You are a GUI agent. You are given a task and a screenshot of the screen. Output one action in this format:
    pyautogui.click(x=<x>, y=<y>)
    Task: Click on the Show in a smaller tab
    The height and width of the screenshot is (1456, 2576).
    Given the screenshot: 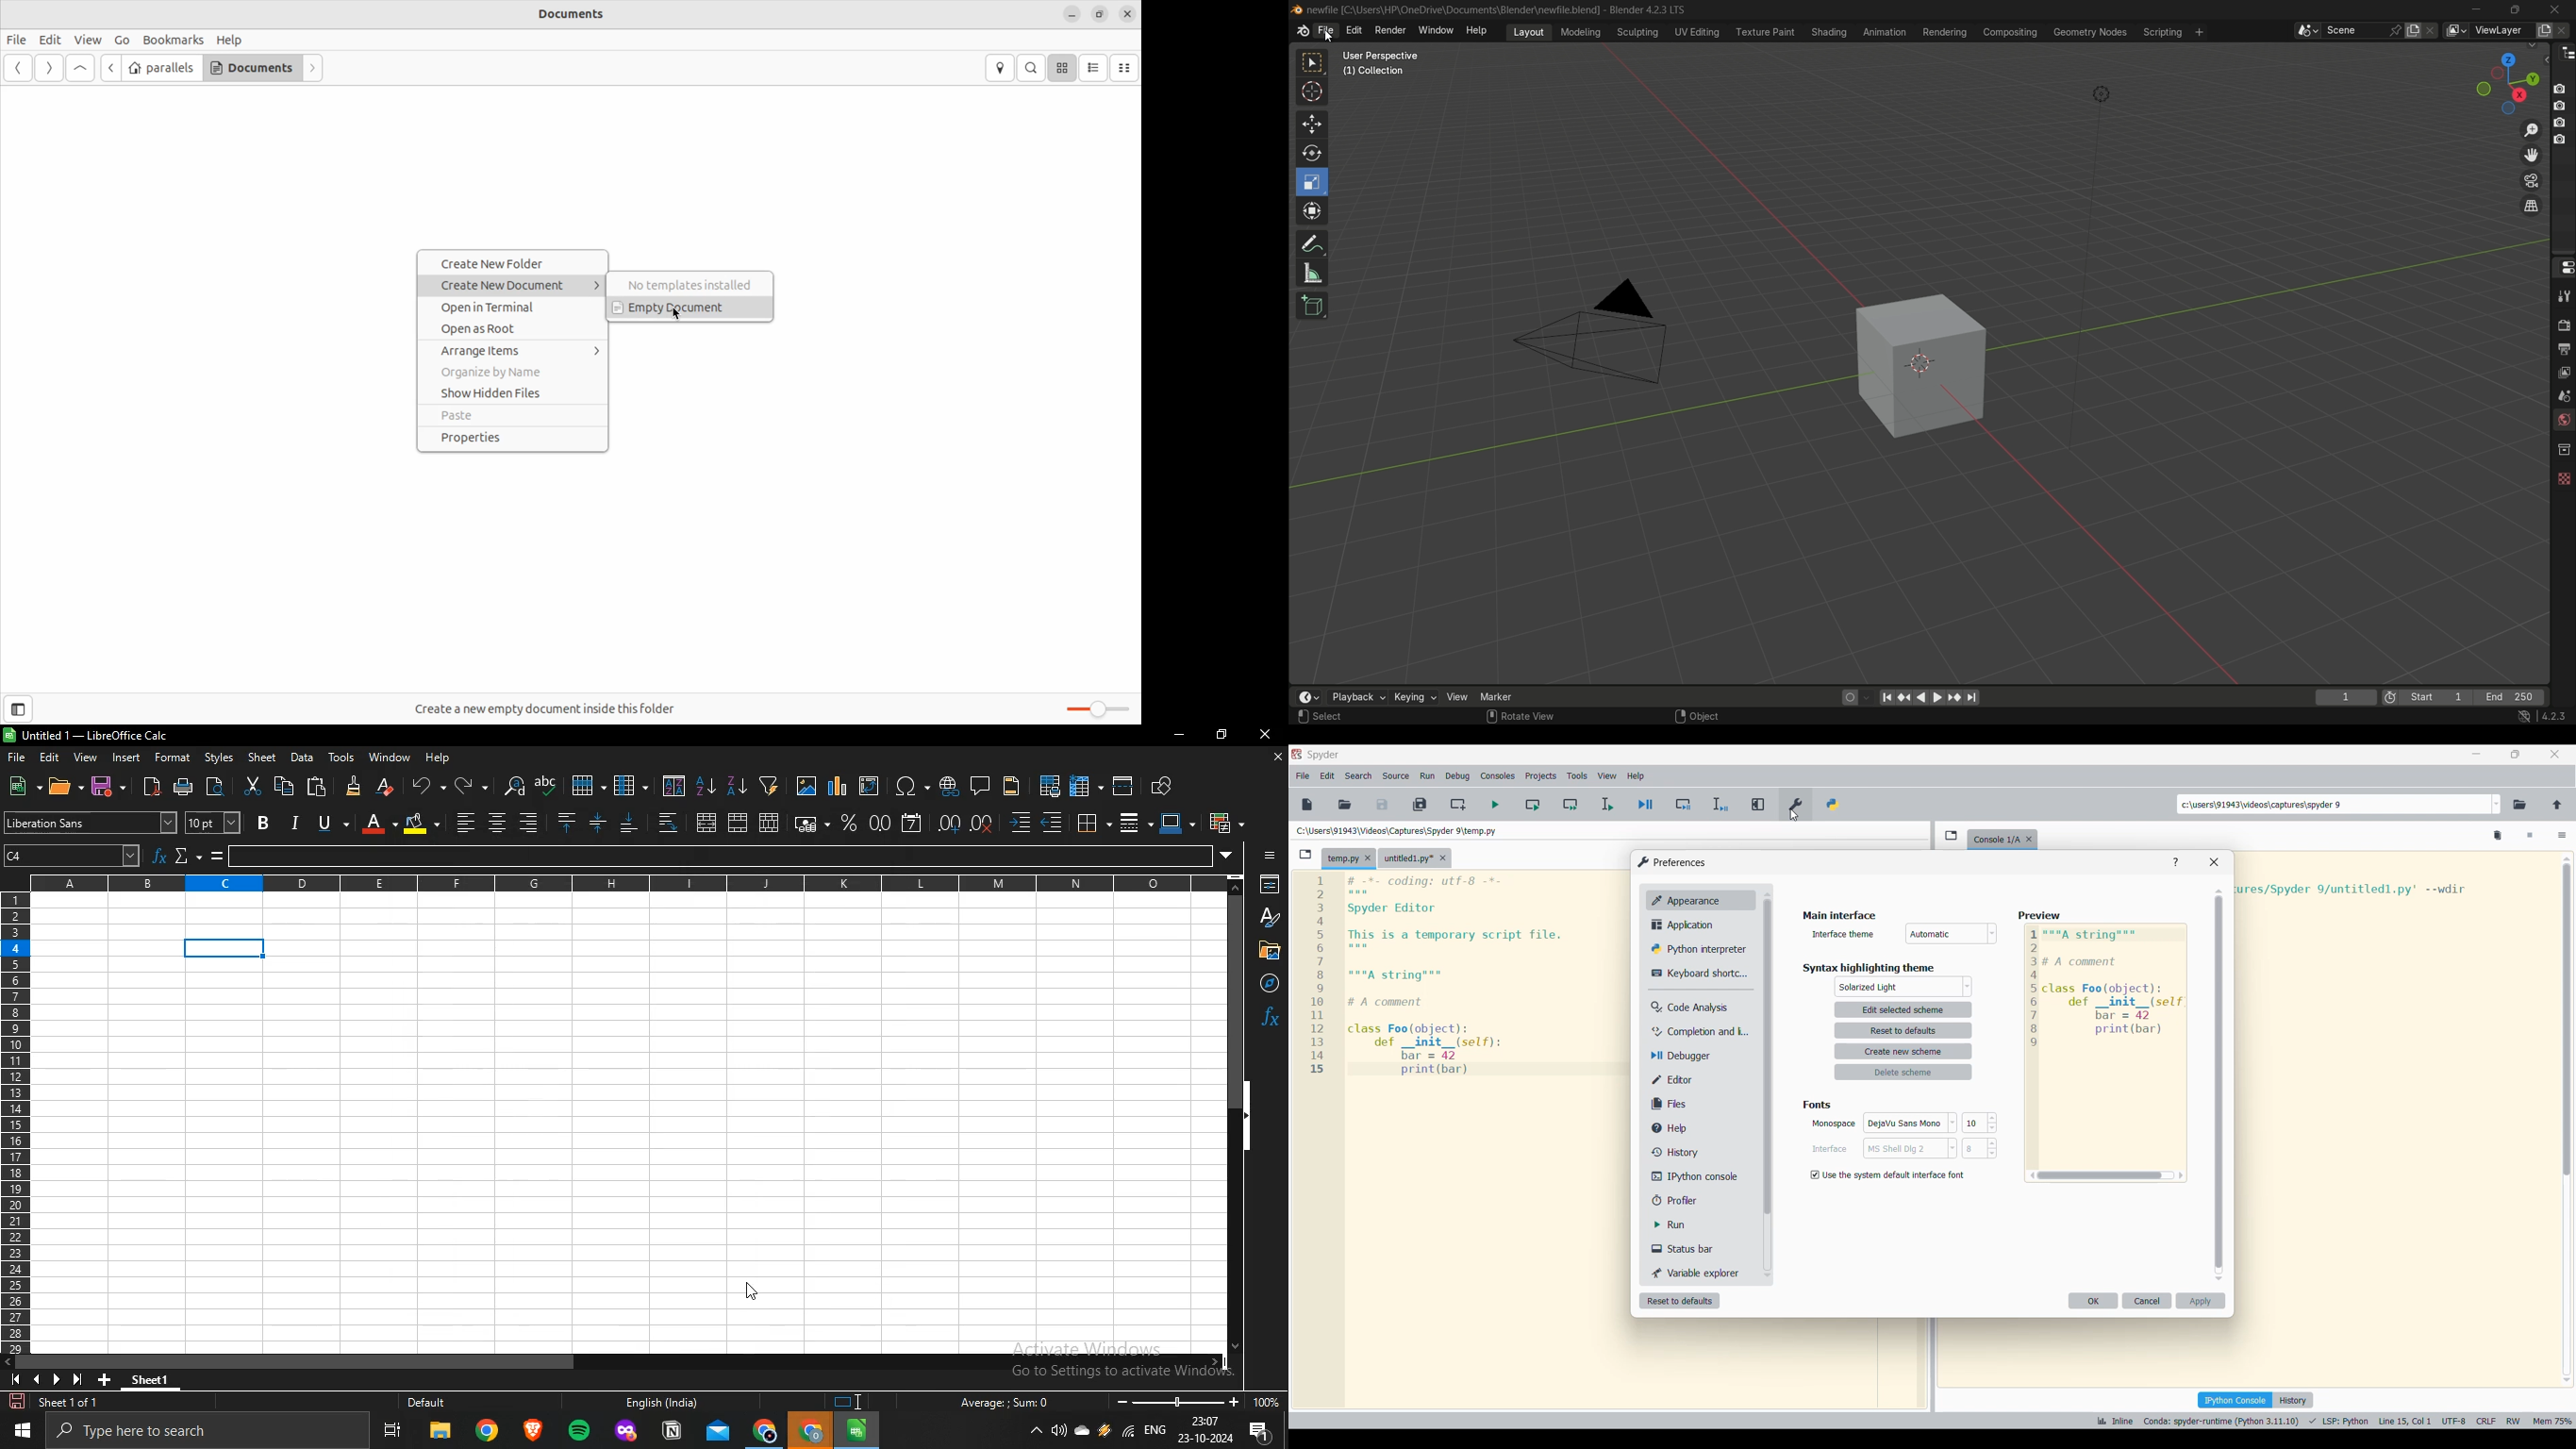 What is the action you would take?
    pyautogui.click(x=2516, y=754)
    